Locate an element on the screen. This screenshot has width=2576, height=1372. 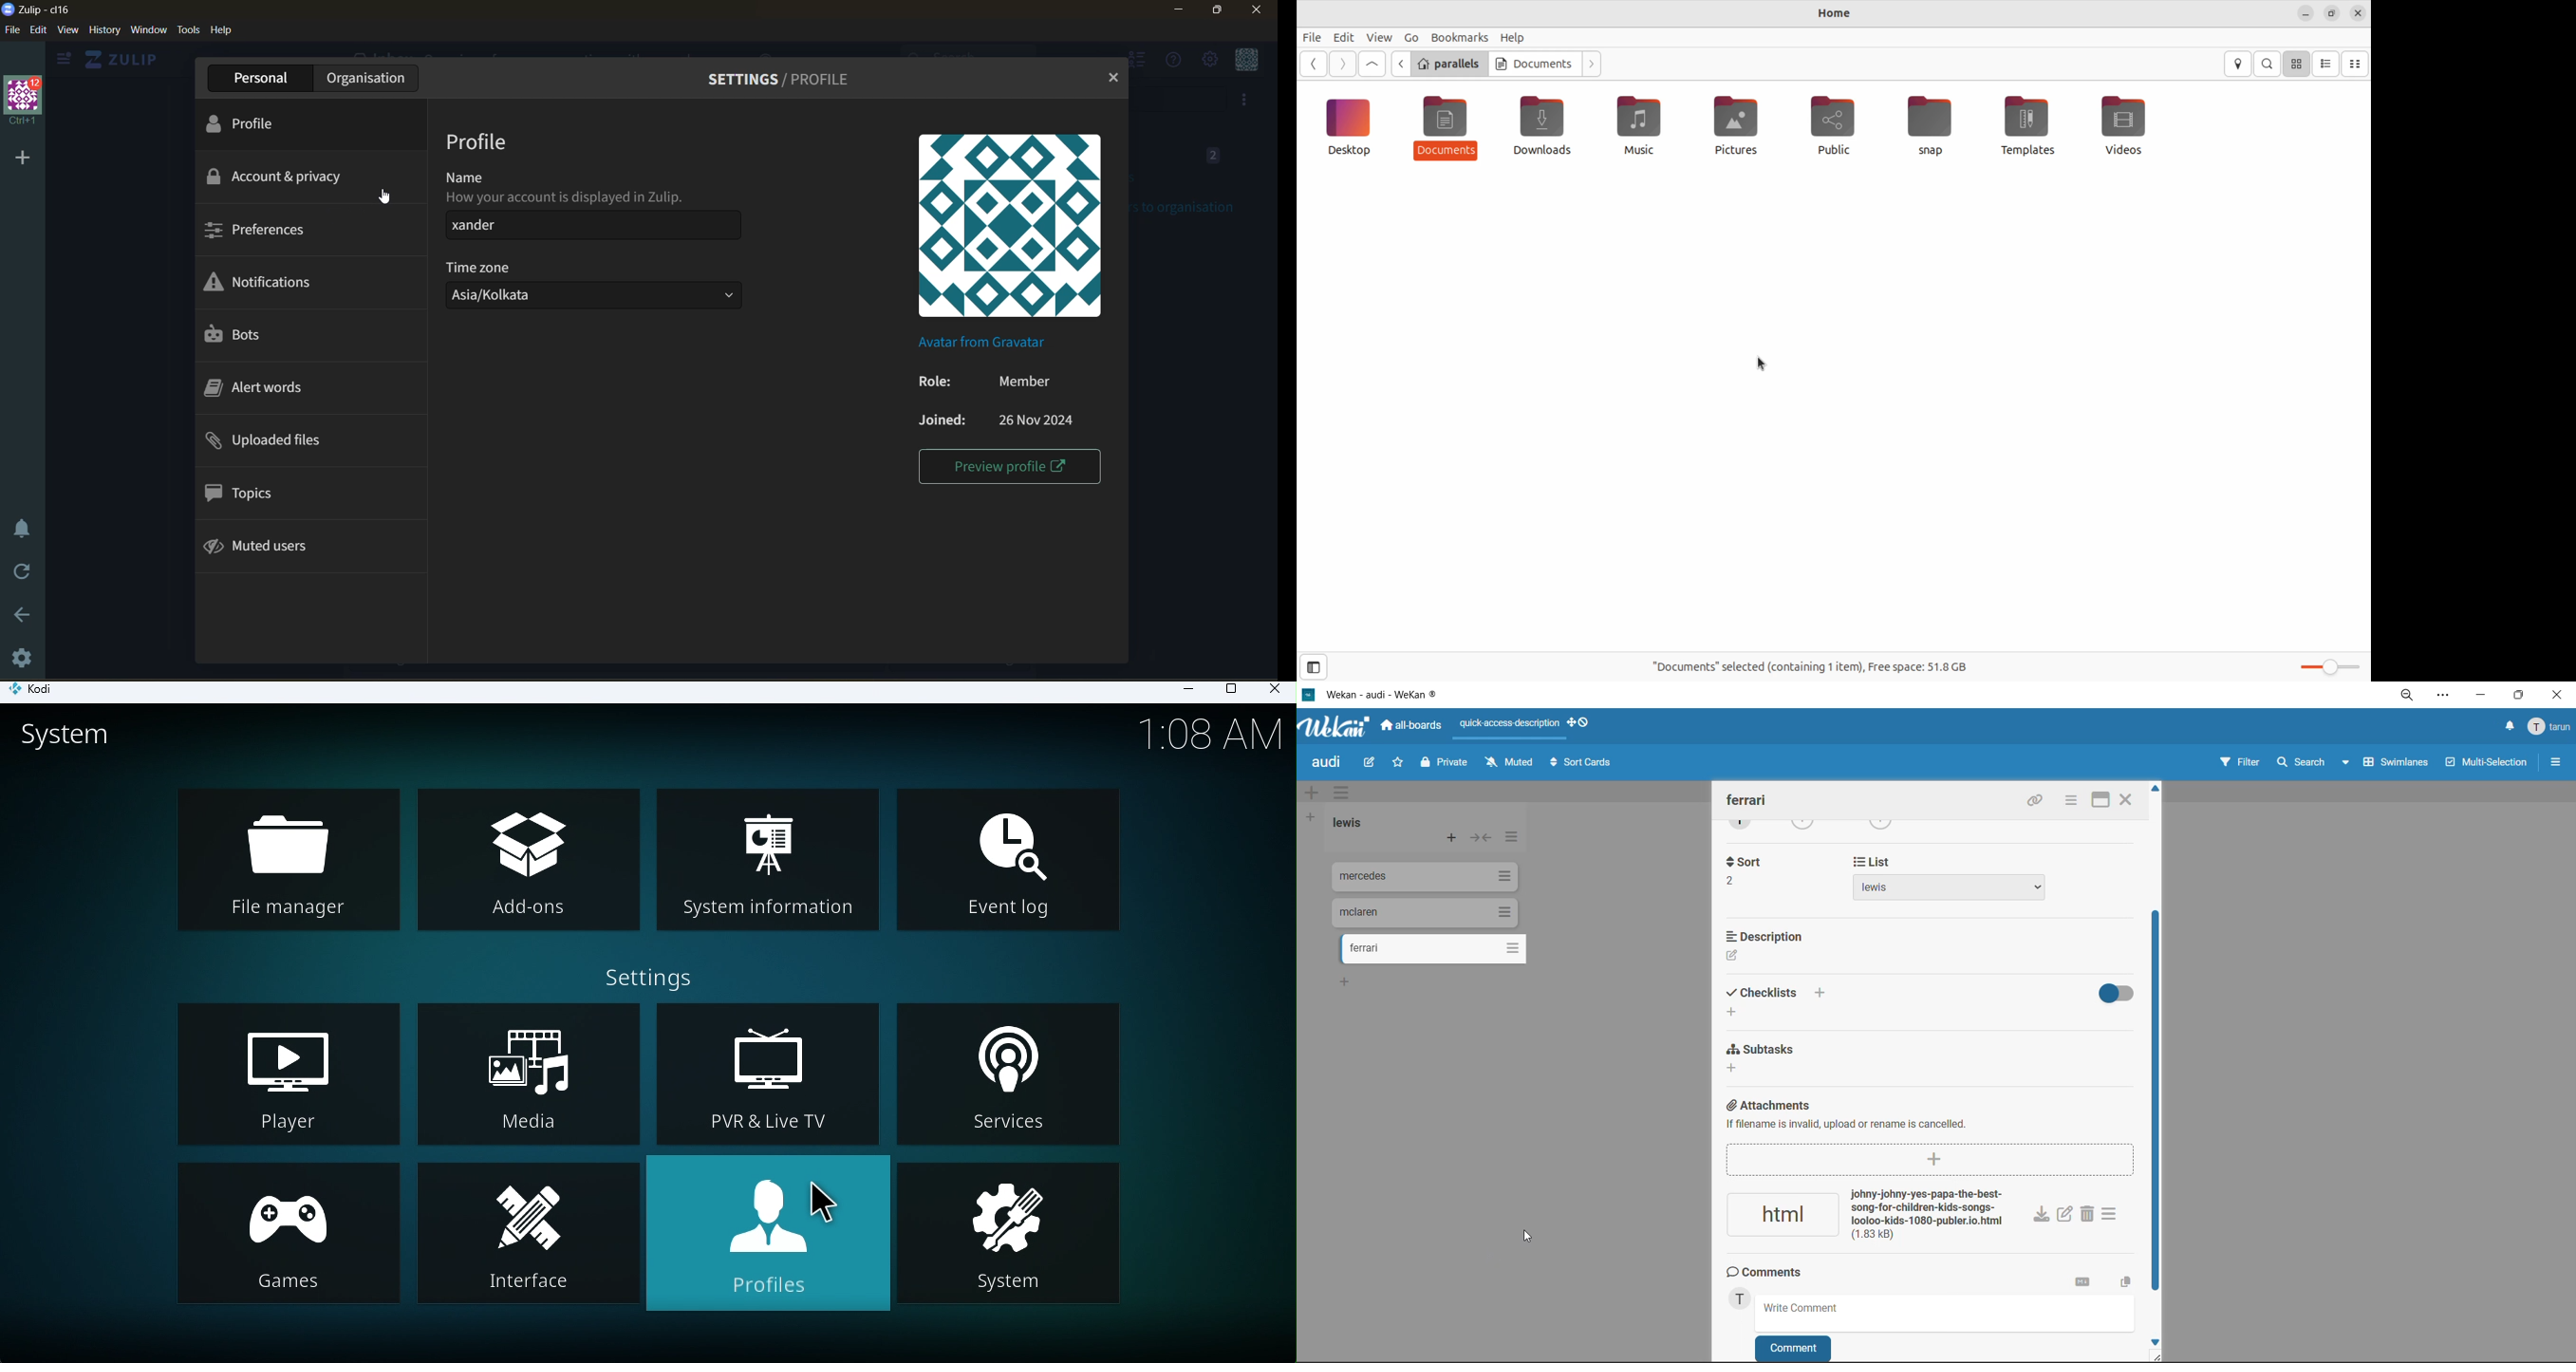
minimize is located at coordinates (2480, 696).